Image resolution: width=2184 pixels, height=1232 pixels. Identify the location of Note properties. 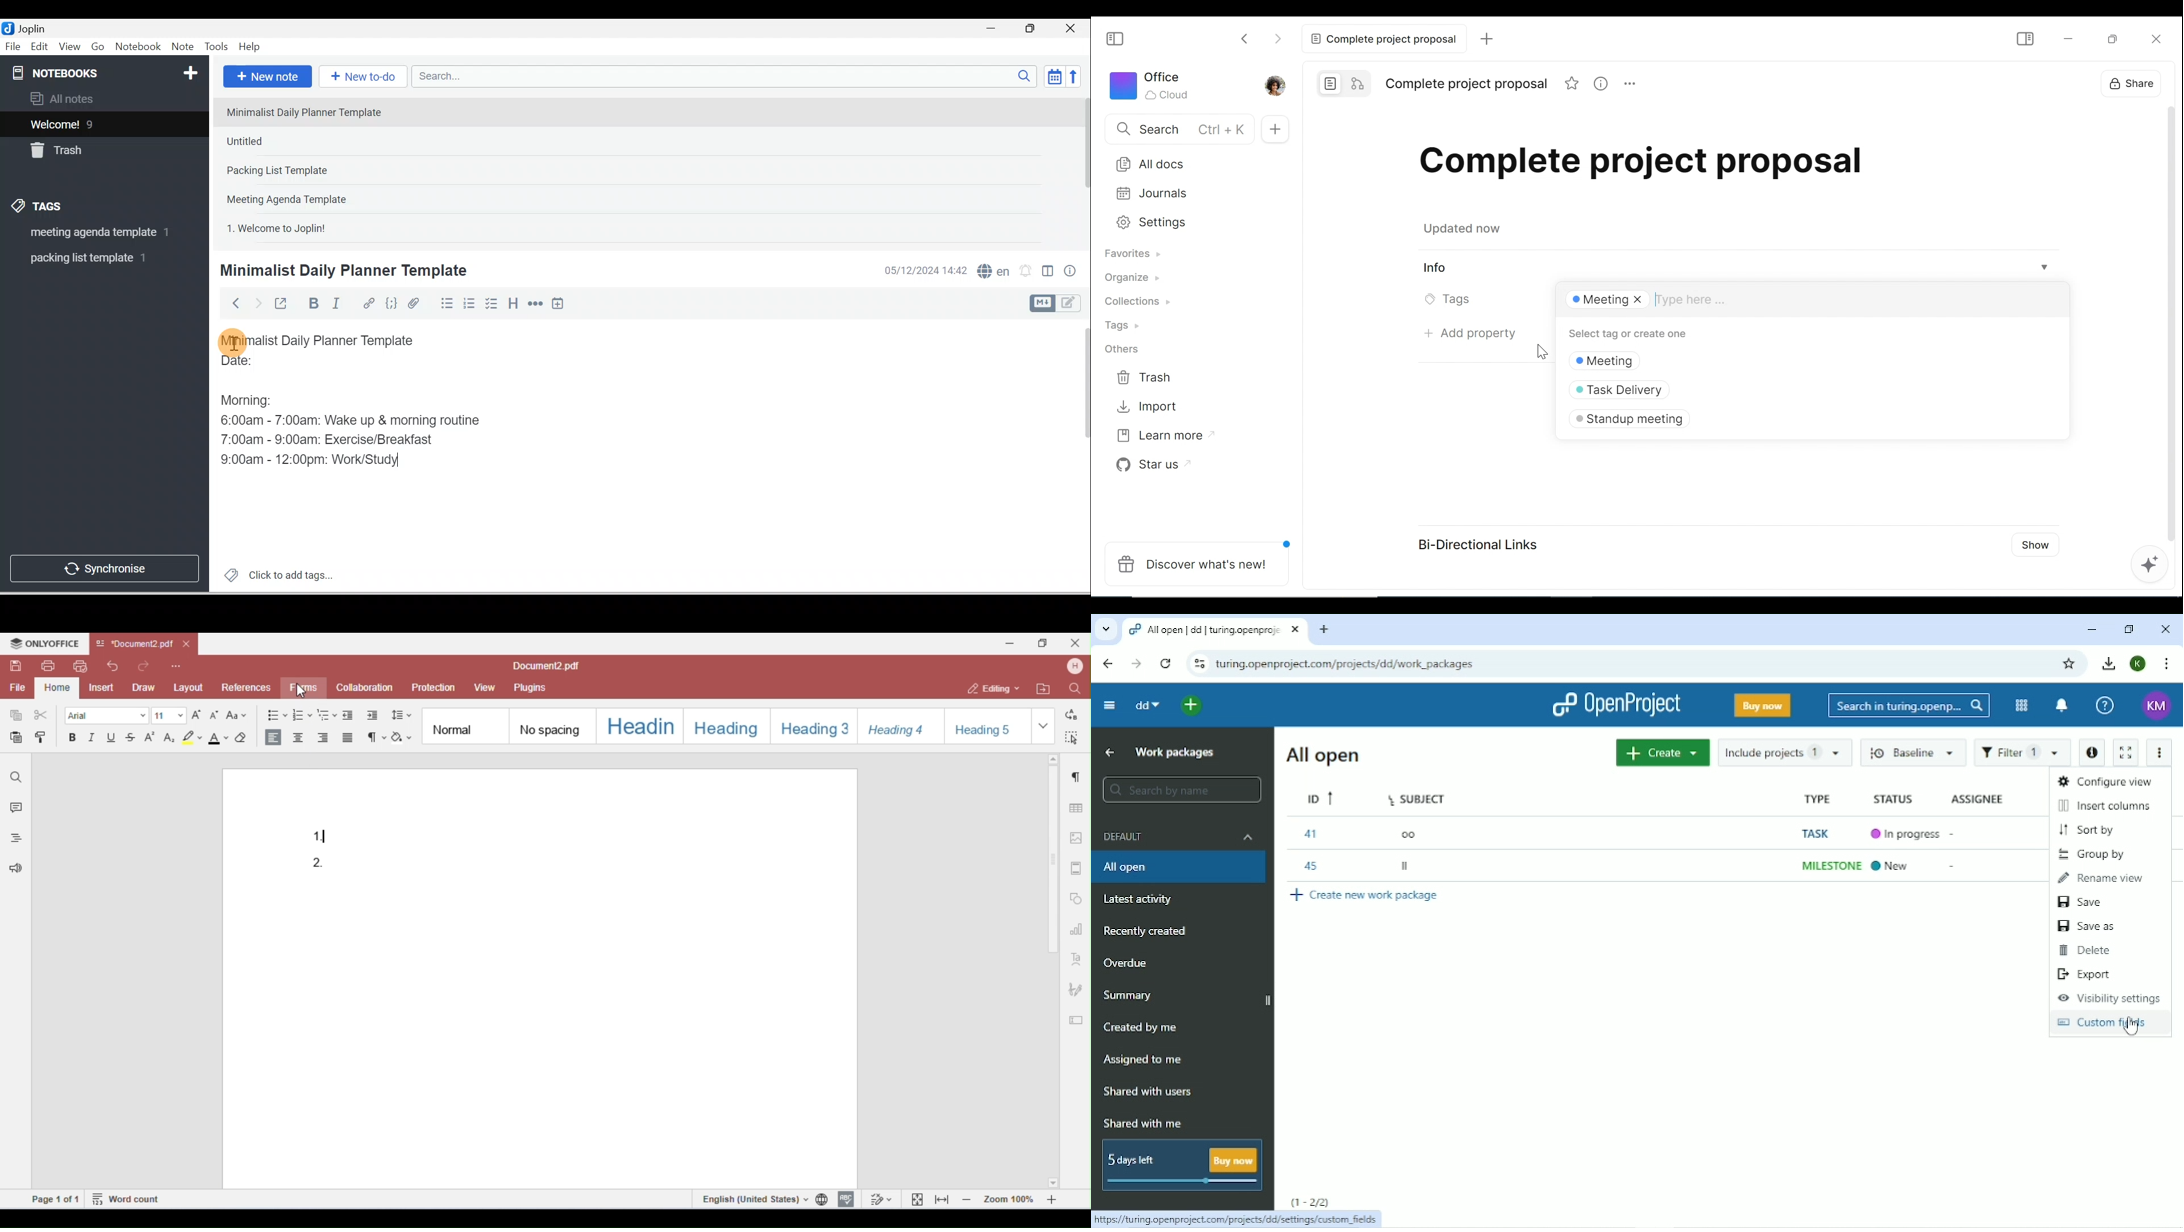
(1072, 272).